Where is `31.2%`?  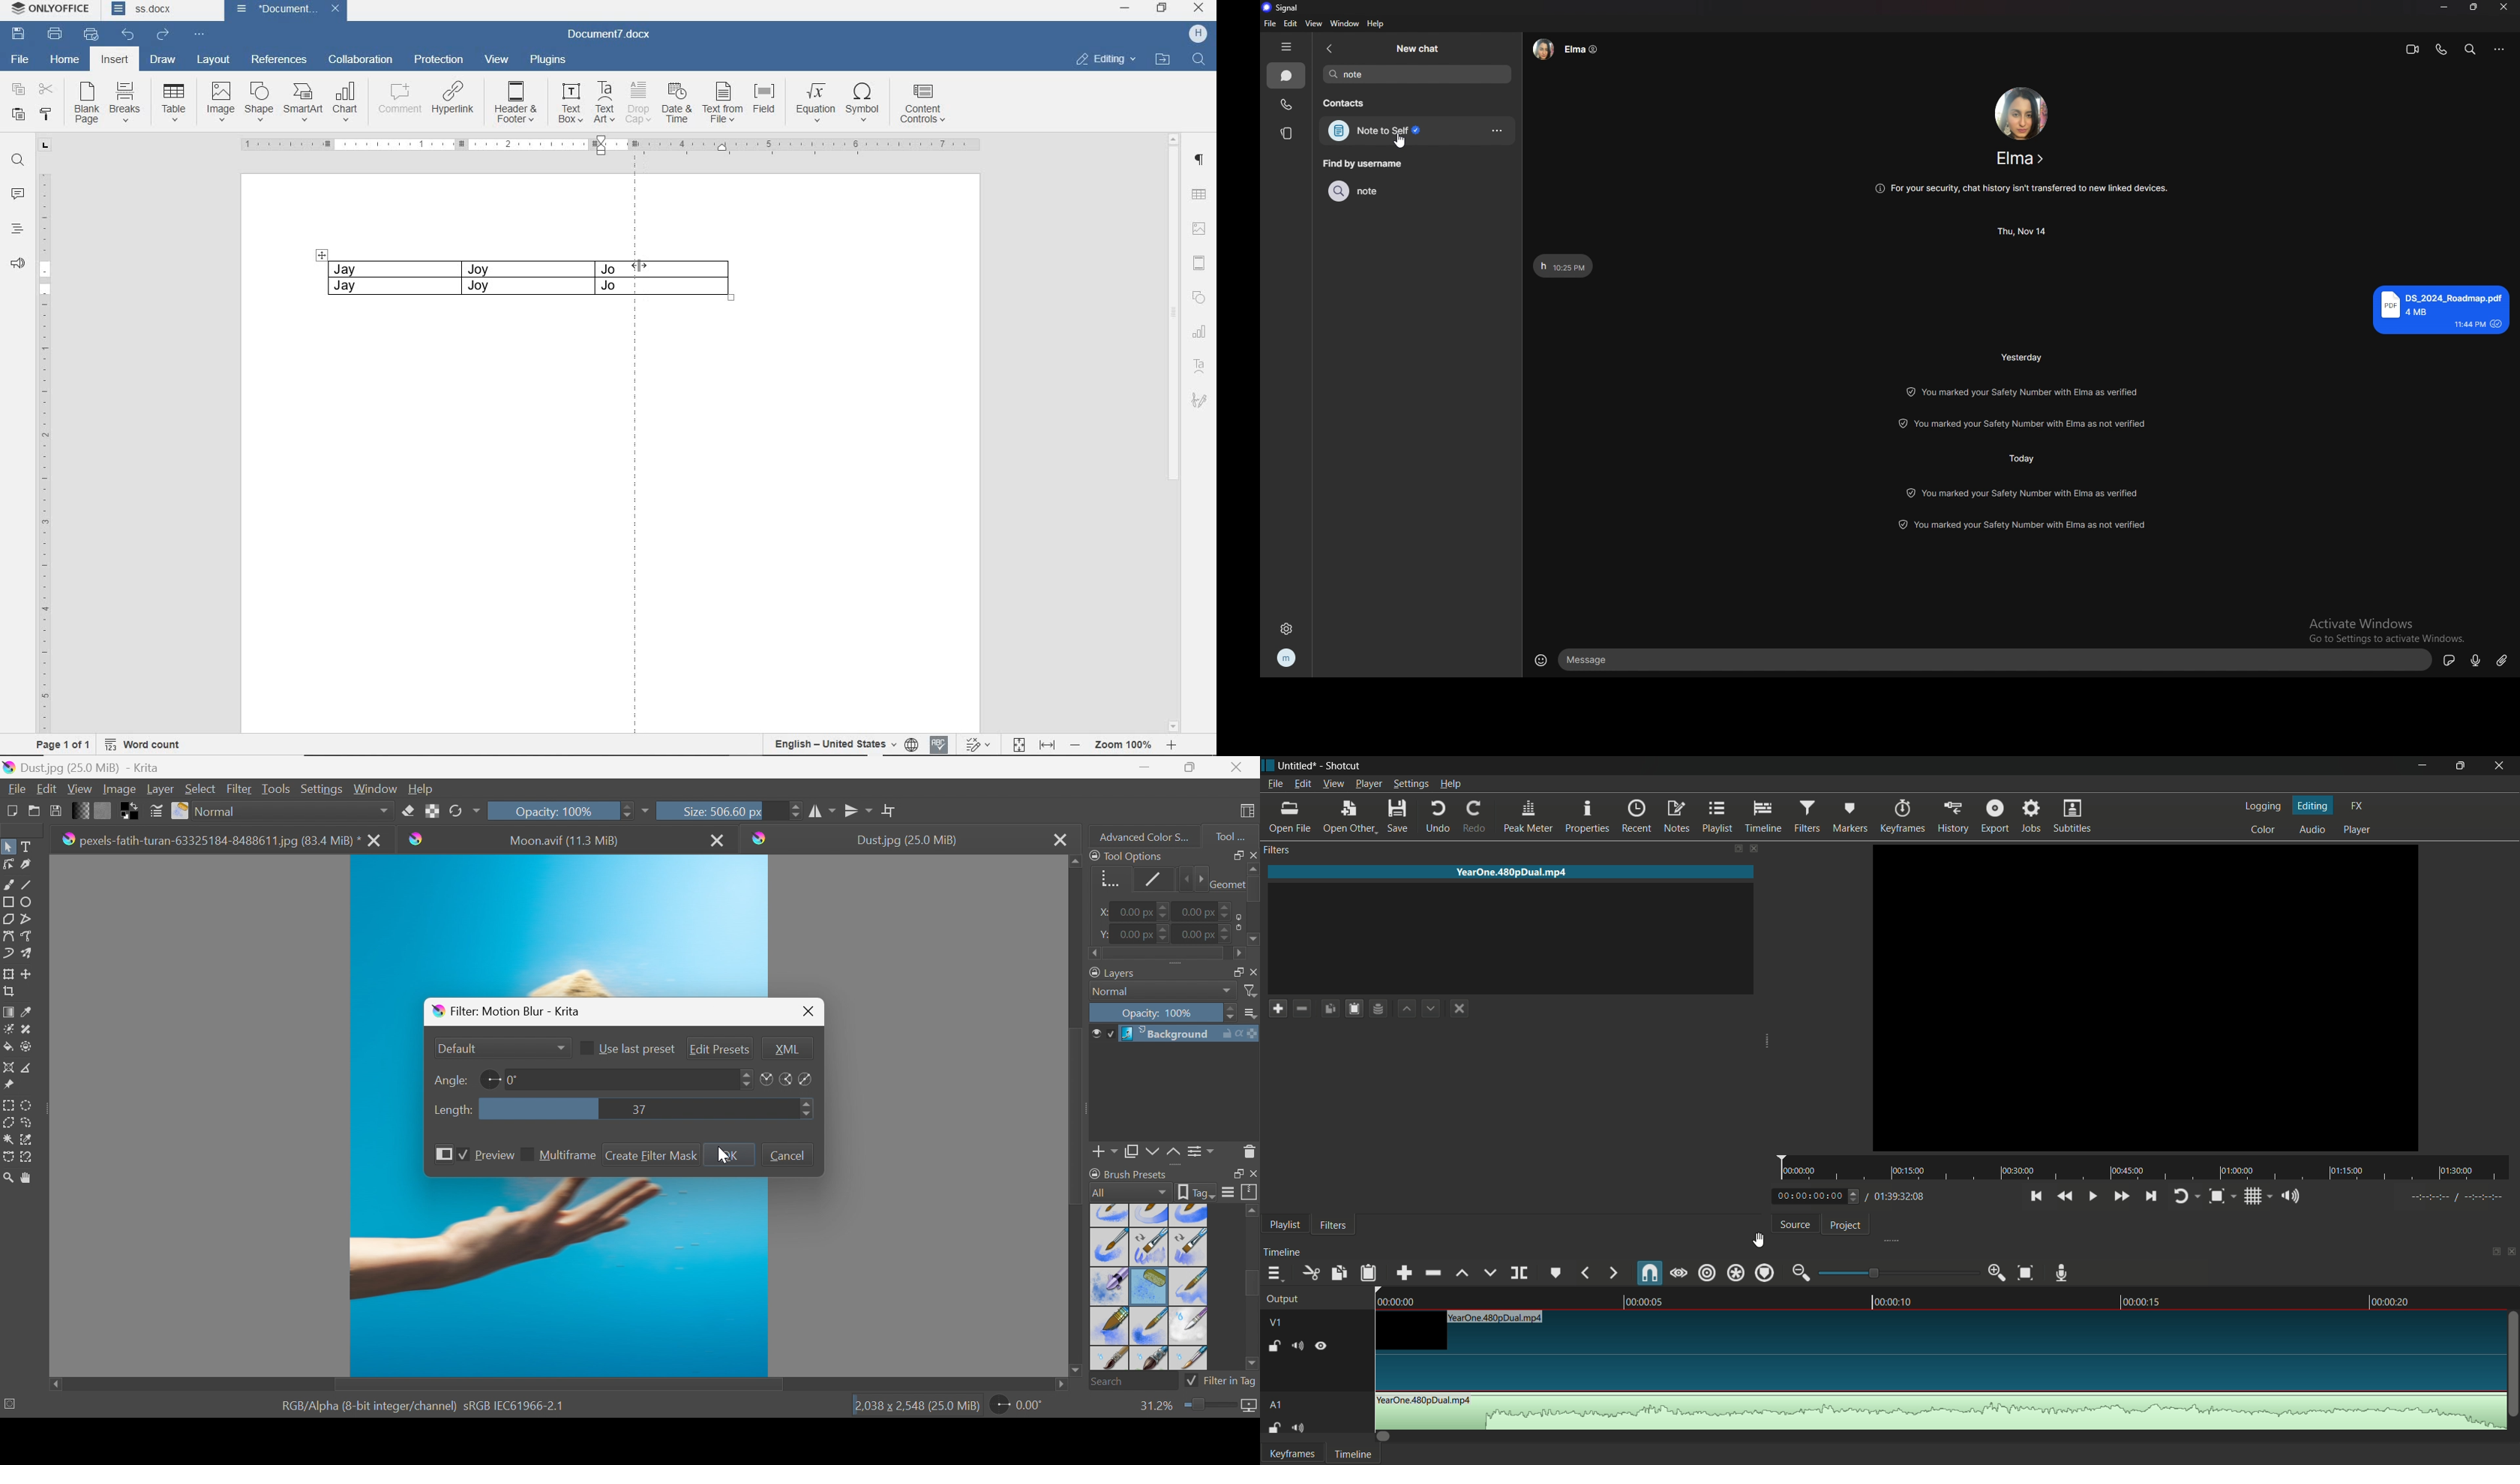 31.2% is located at coordinates (1154, 1405).